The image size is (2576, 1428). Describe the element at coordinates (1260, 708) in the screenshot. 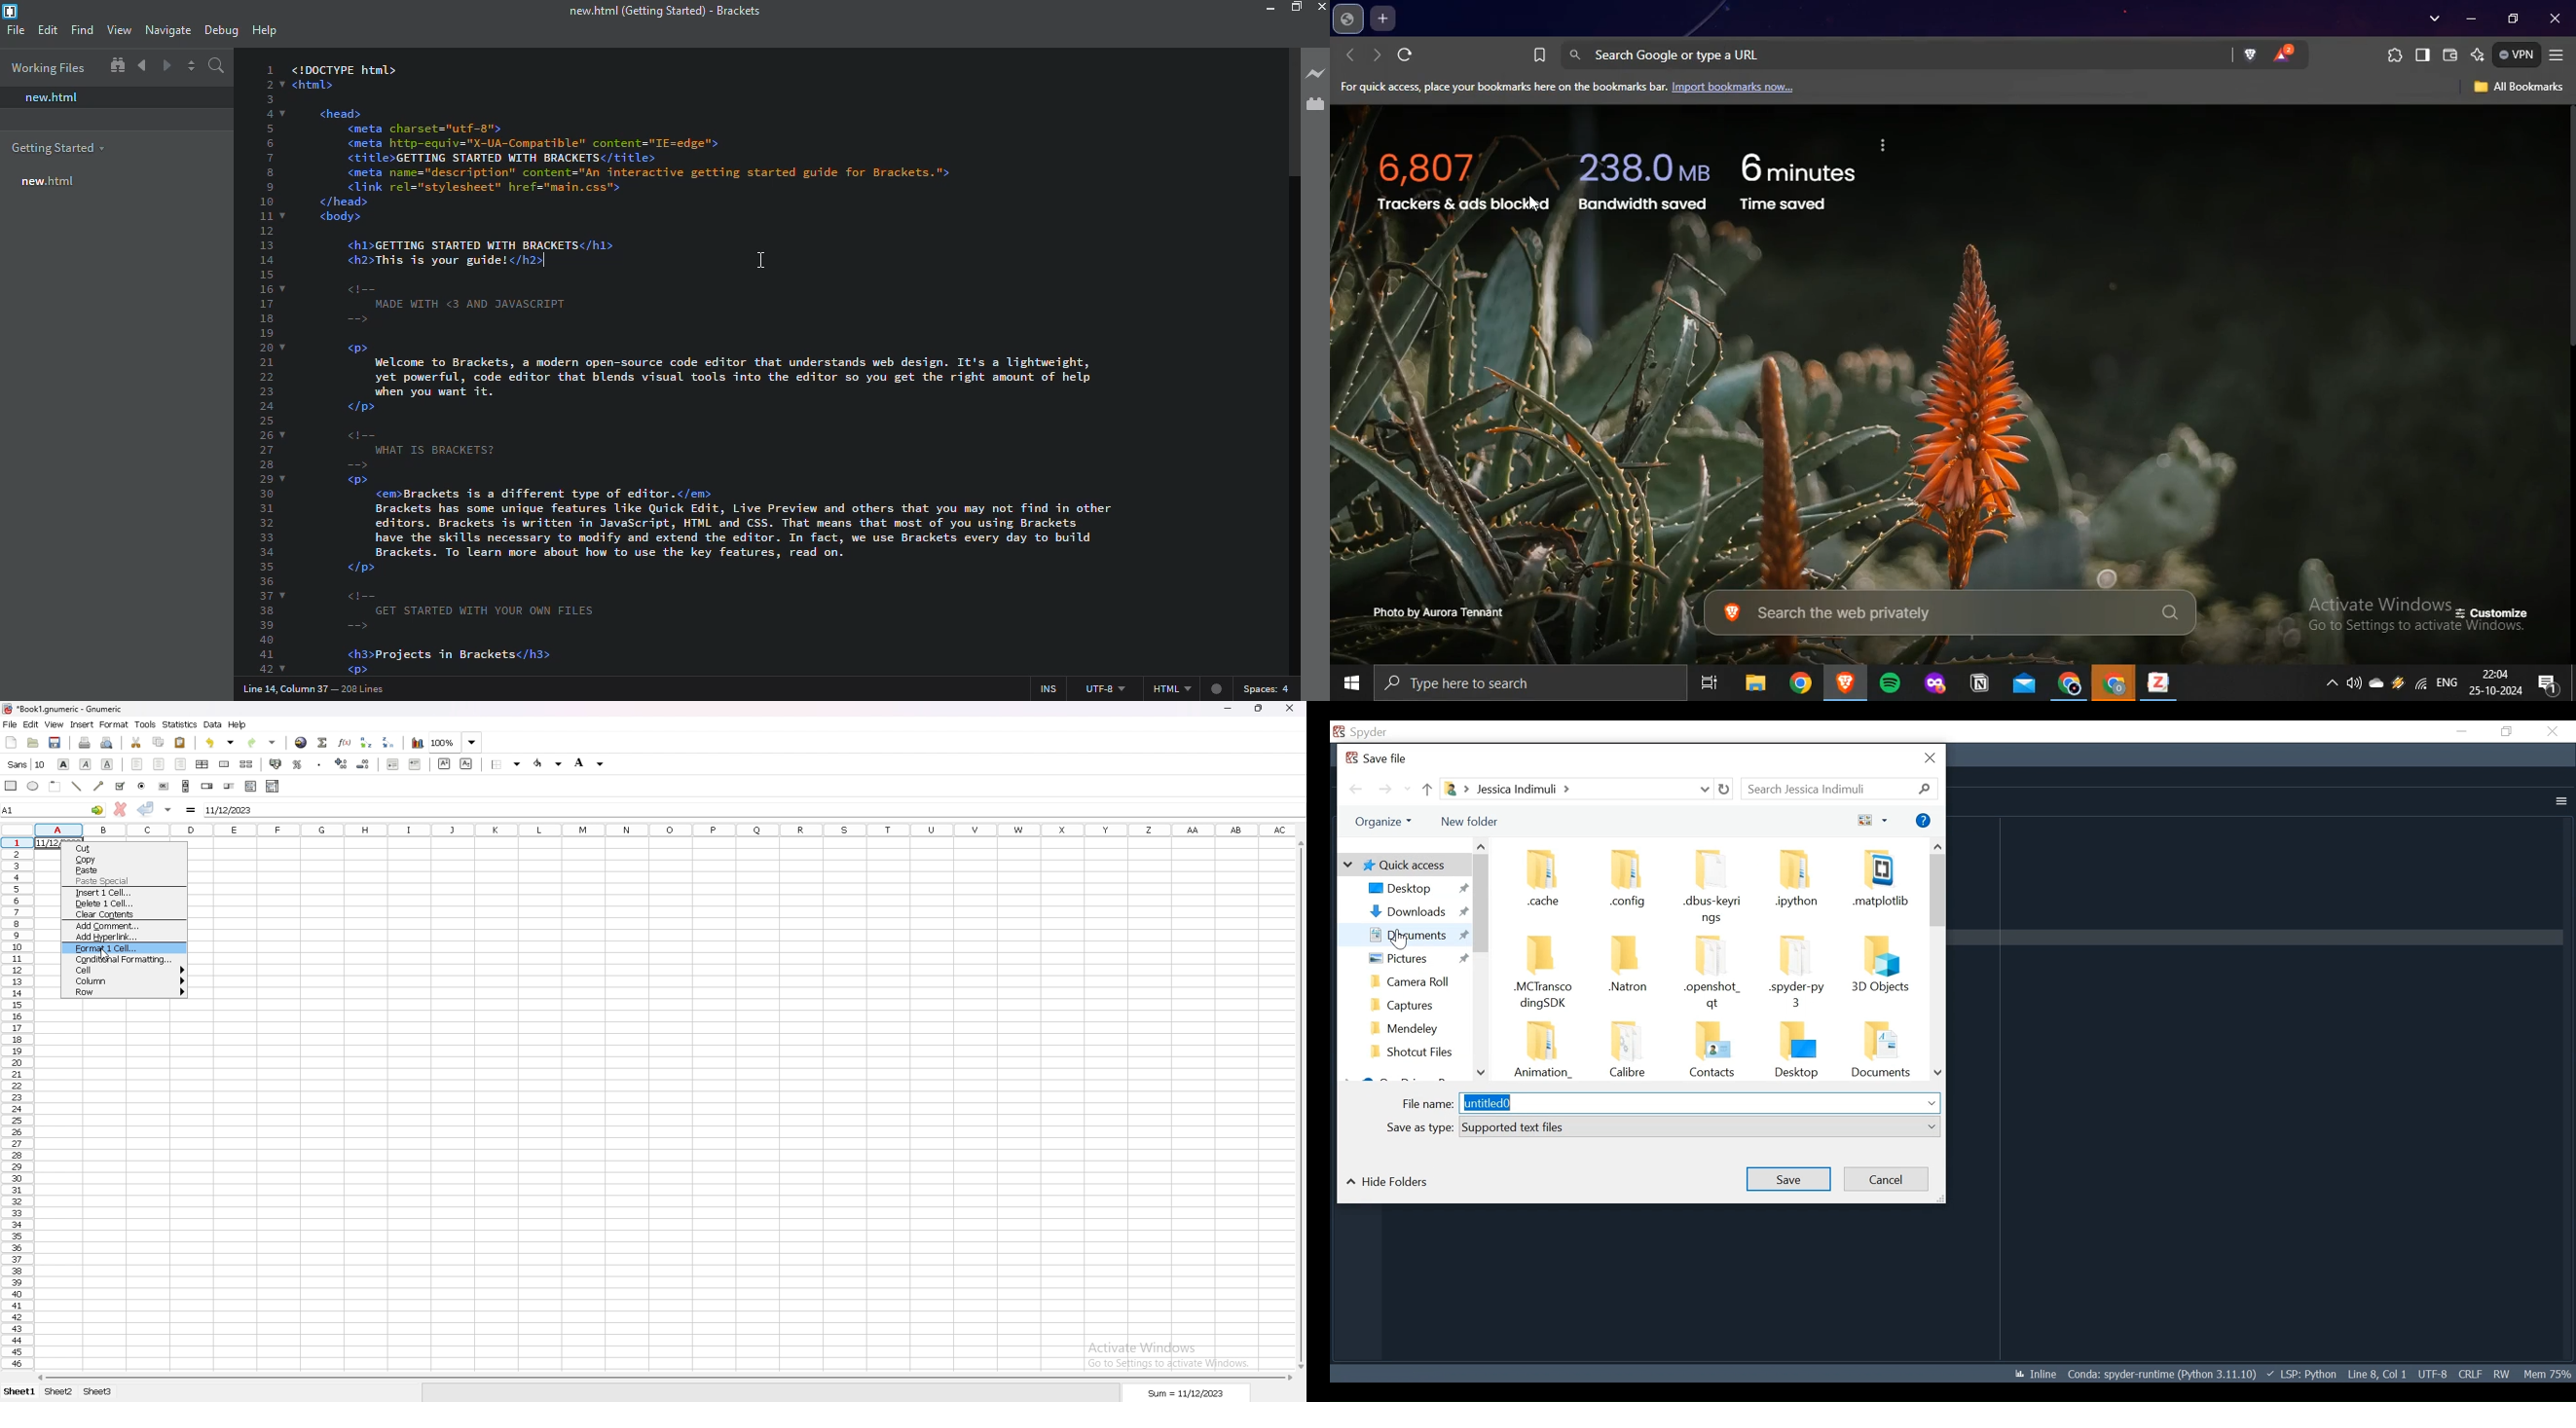

I see `resize` at that location.